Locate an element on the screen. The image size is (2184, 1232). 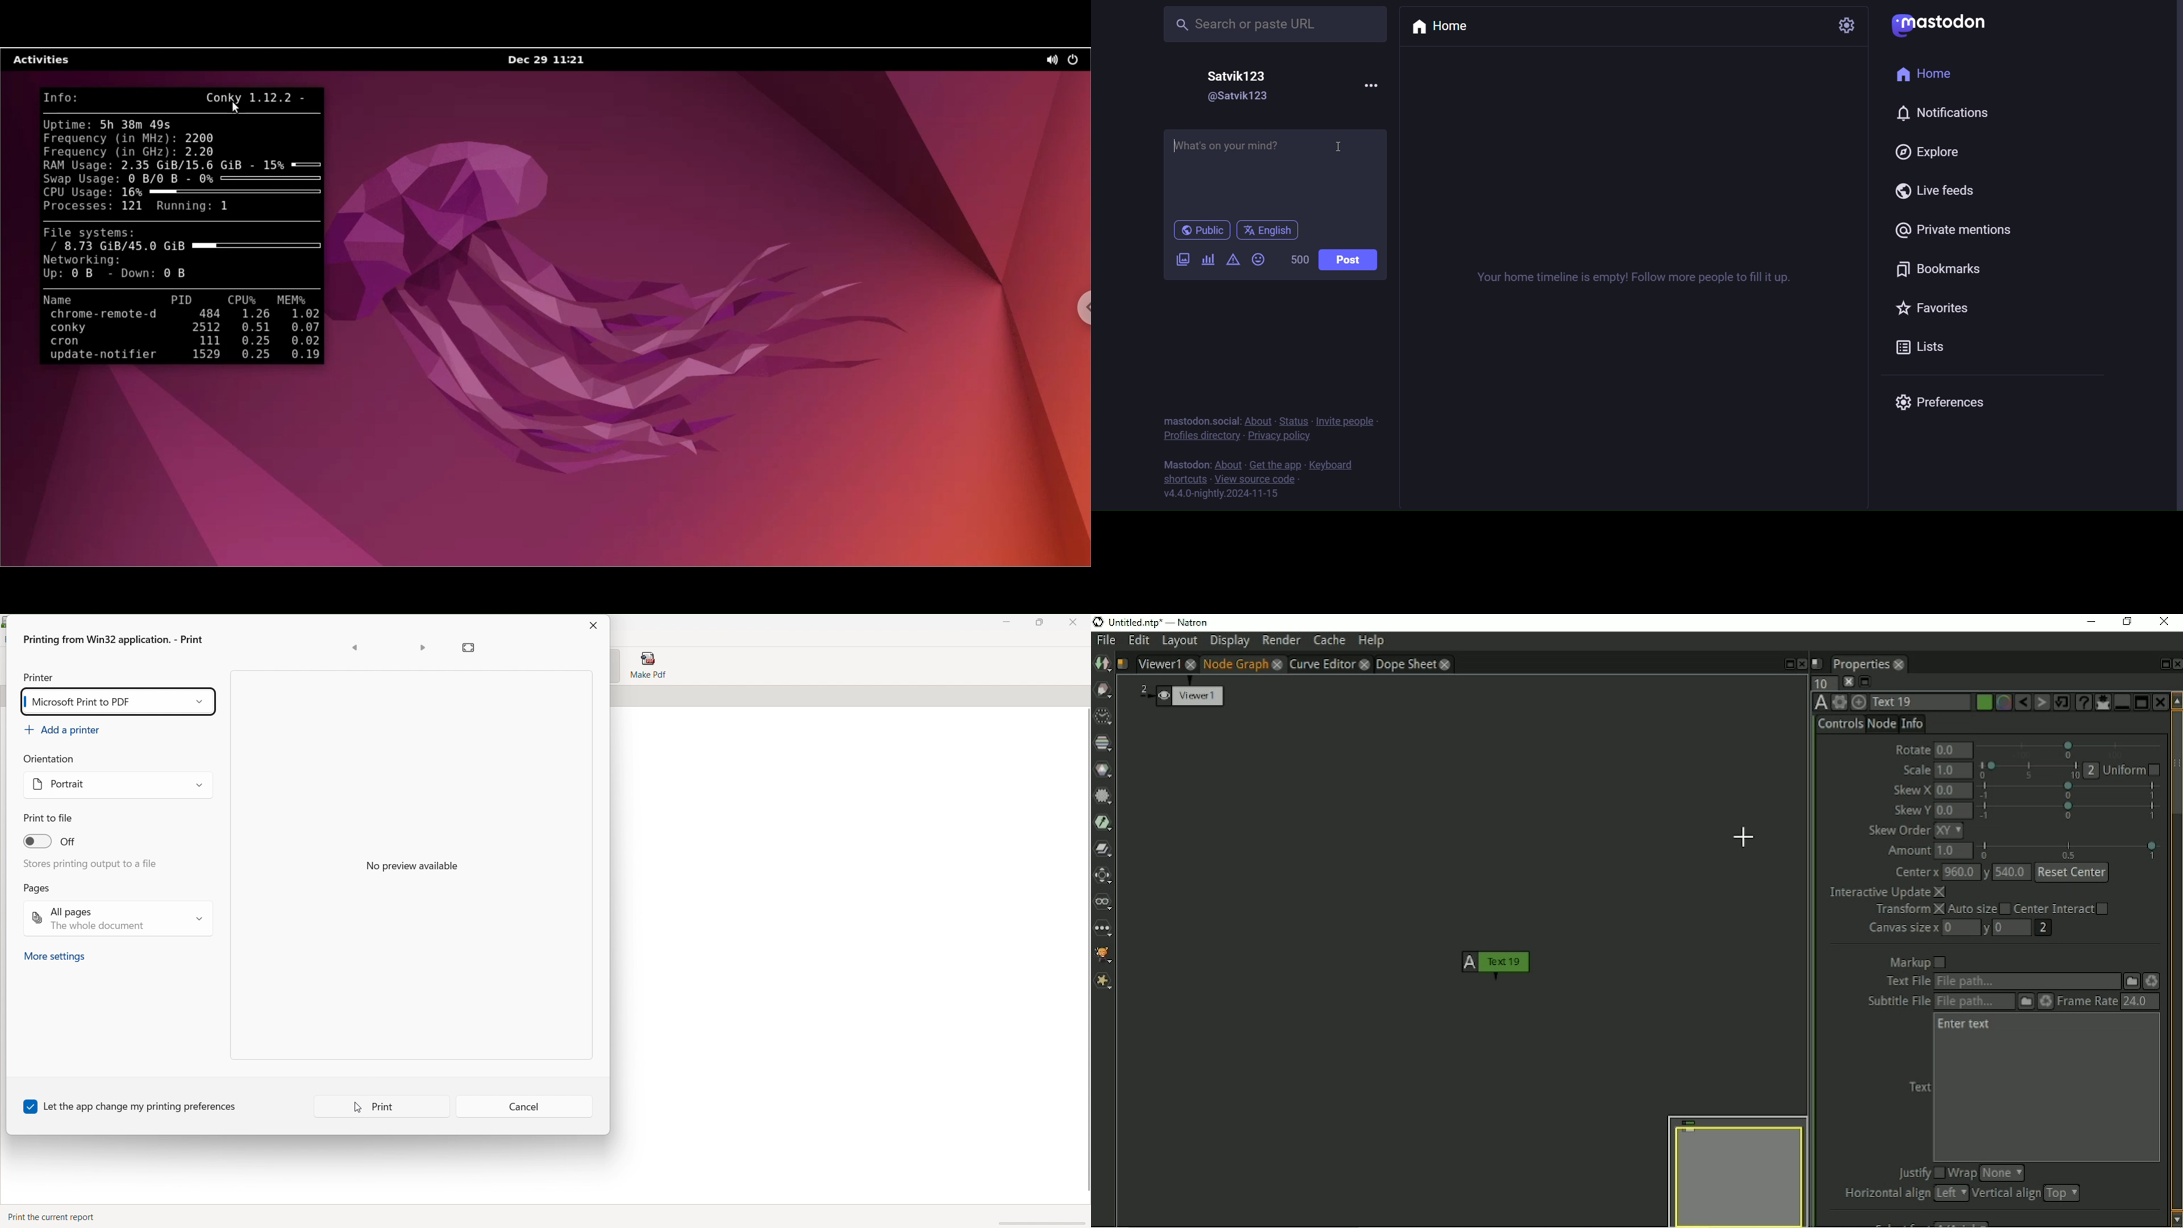
Float pane is located at coordinates (2162, 664).